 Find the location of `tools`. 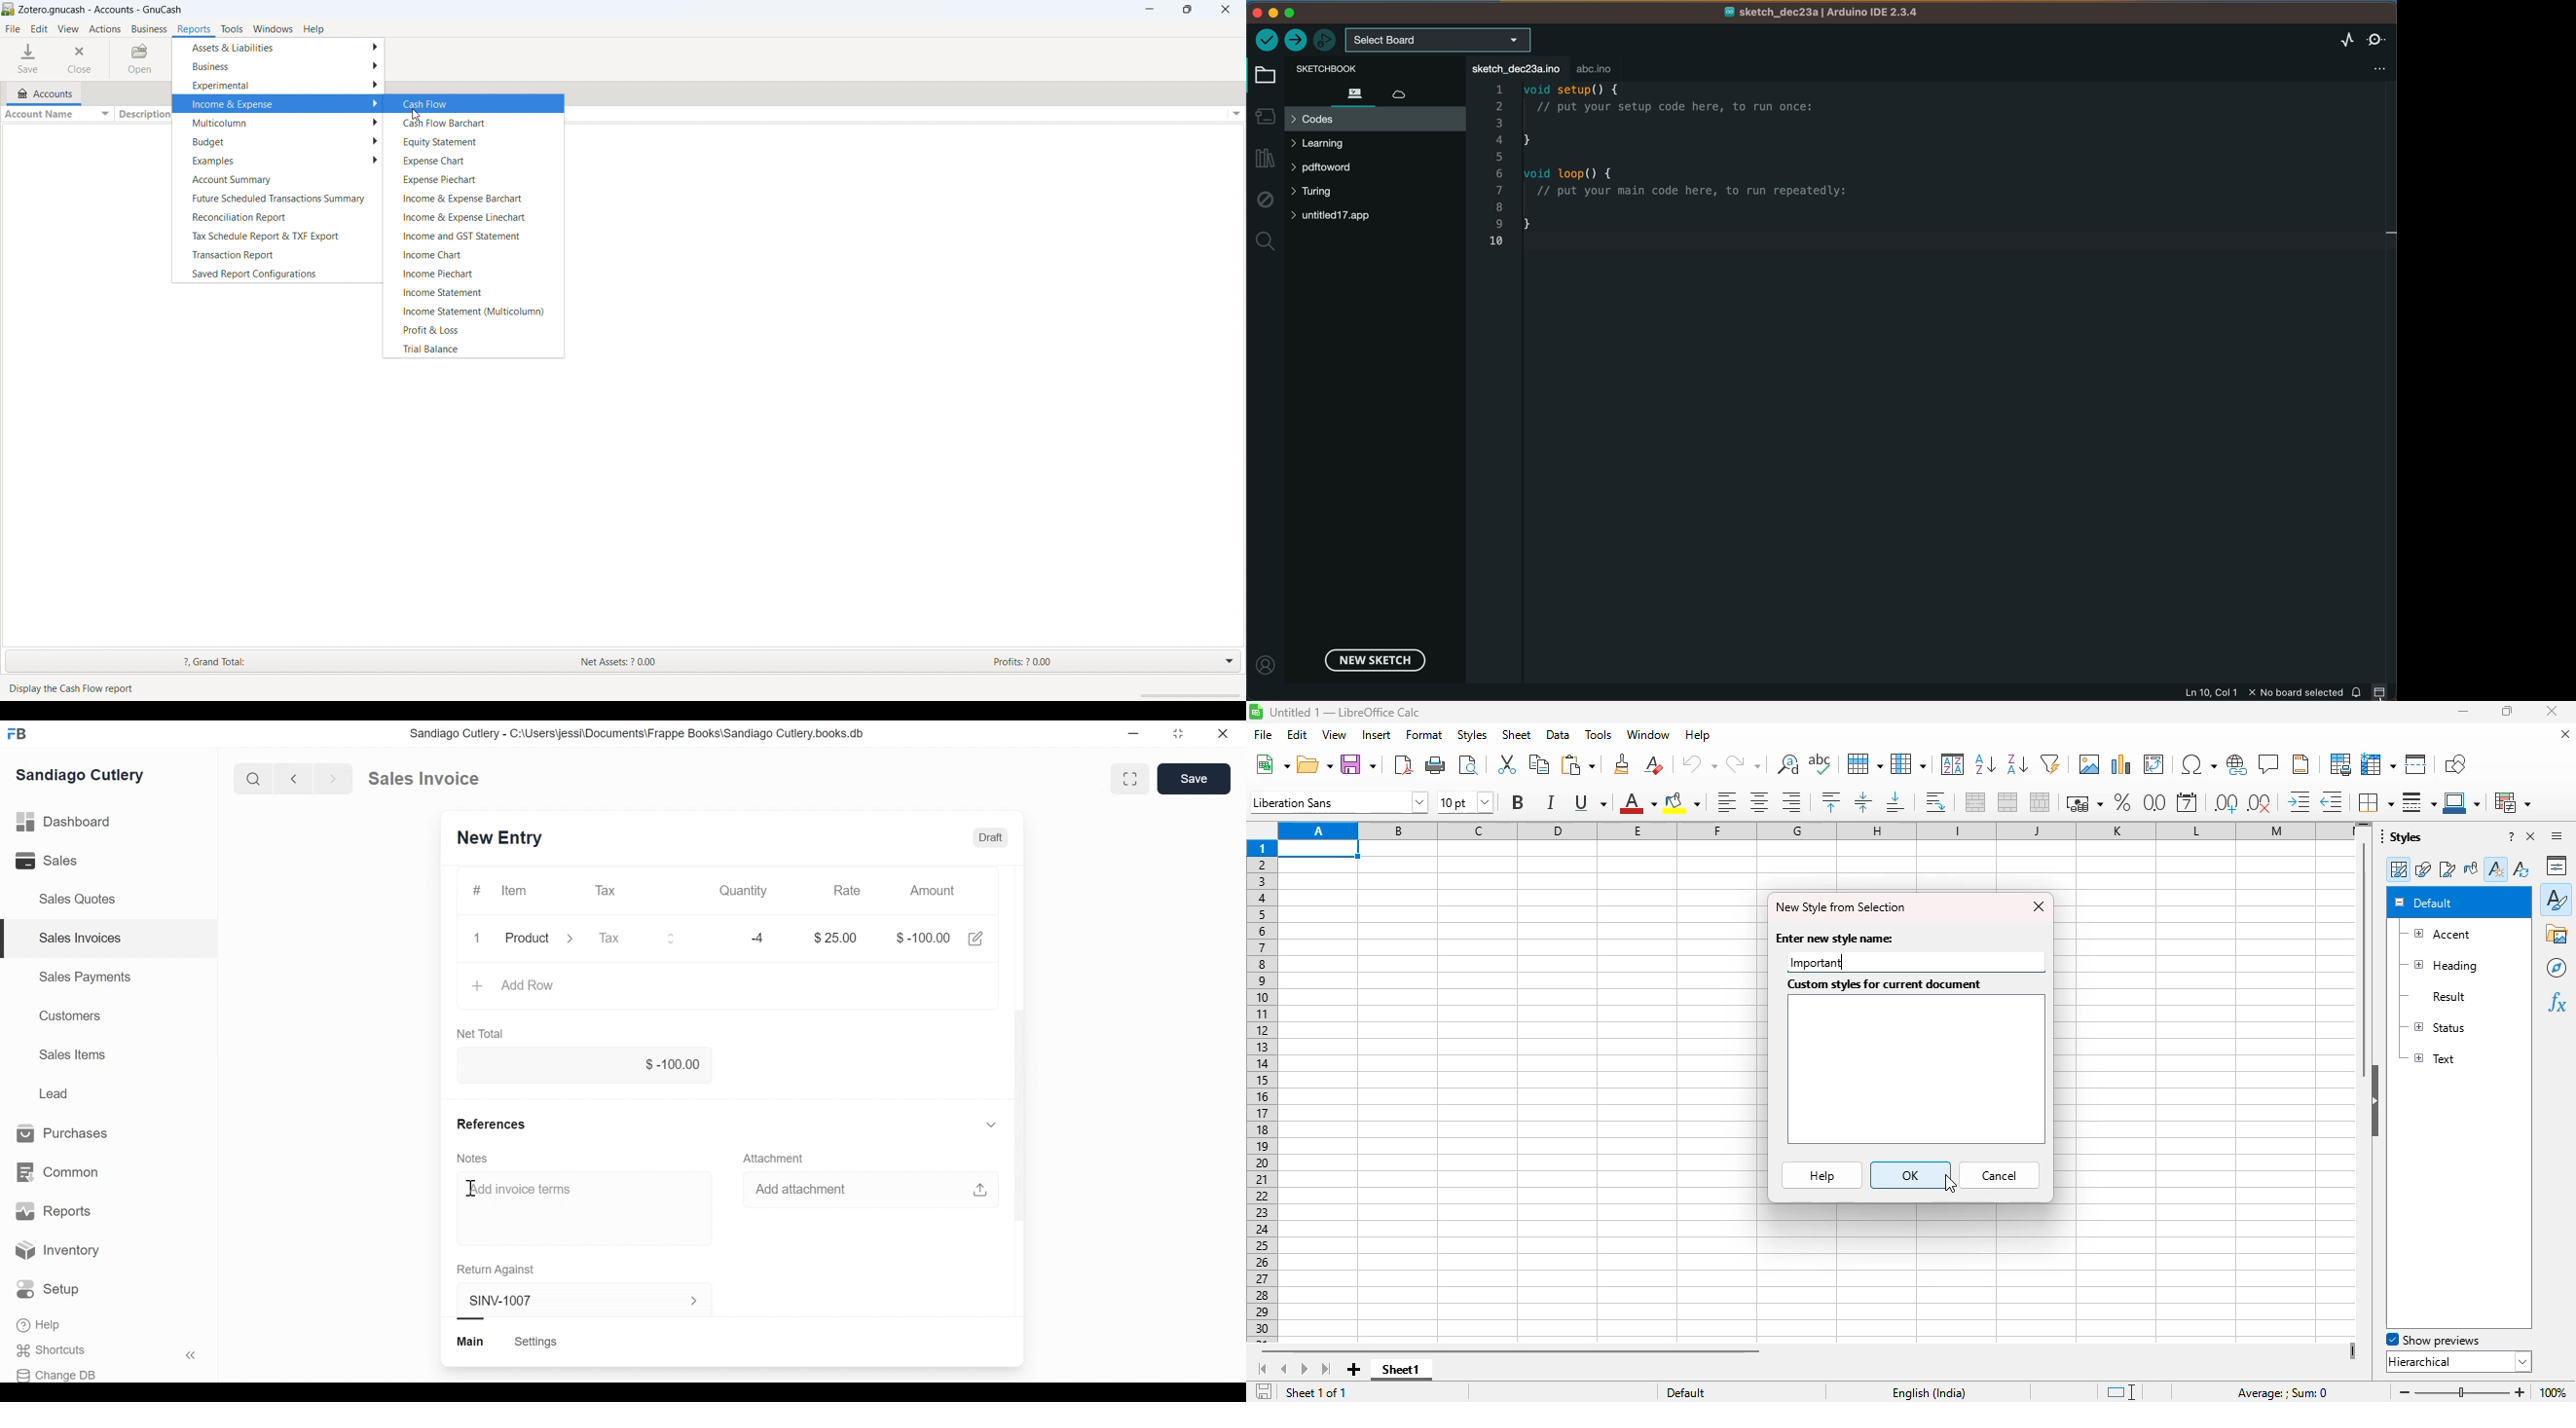

tools is located at coordinates (232, 29).